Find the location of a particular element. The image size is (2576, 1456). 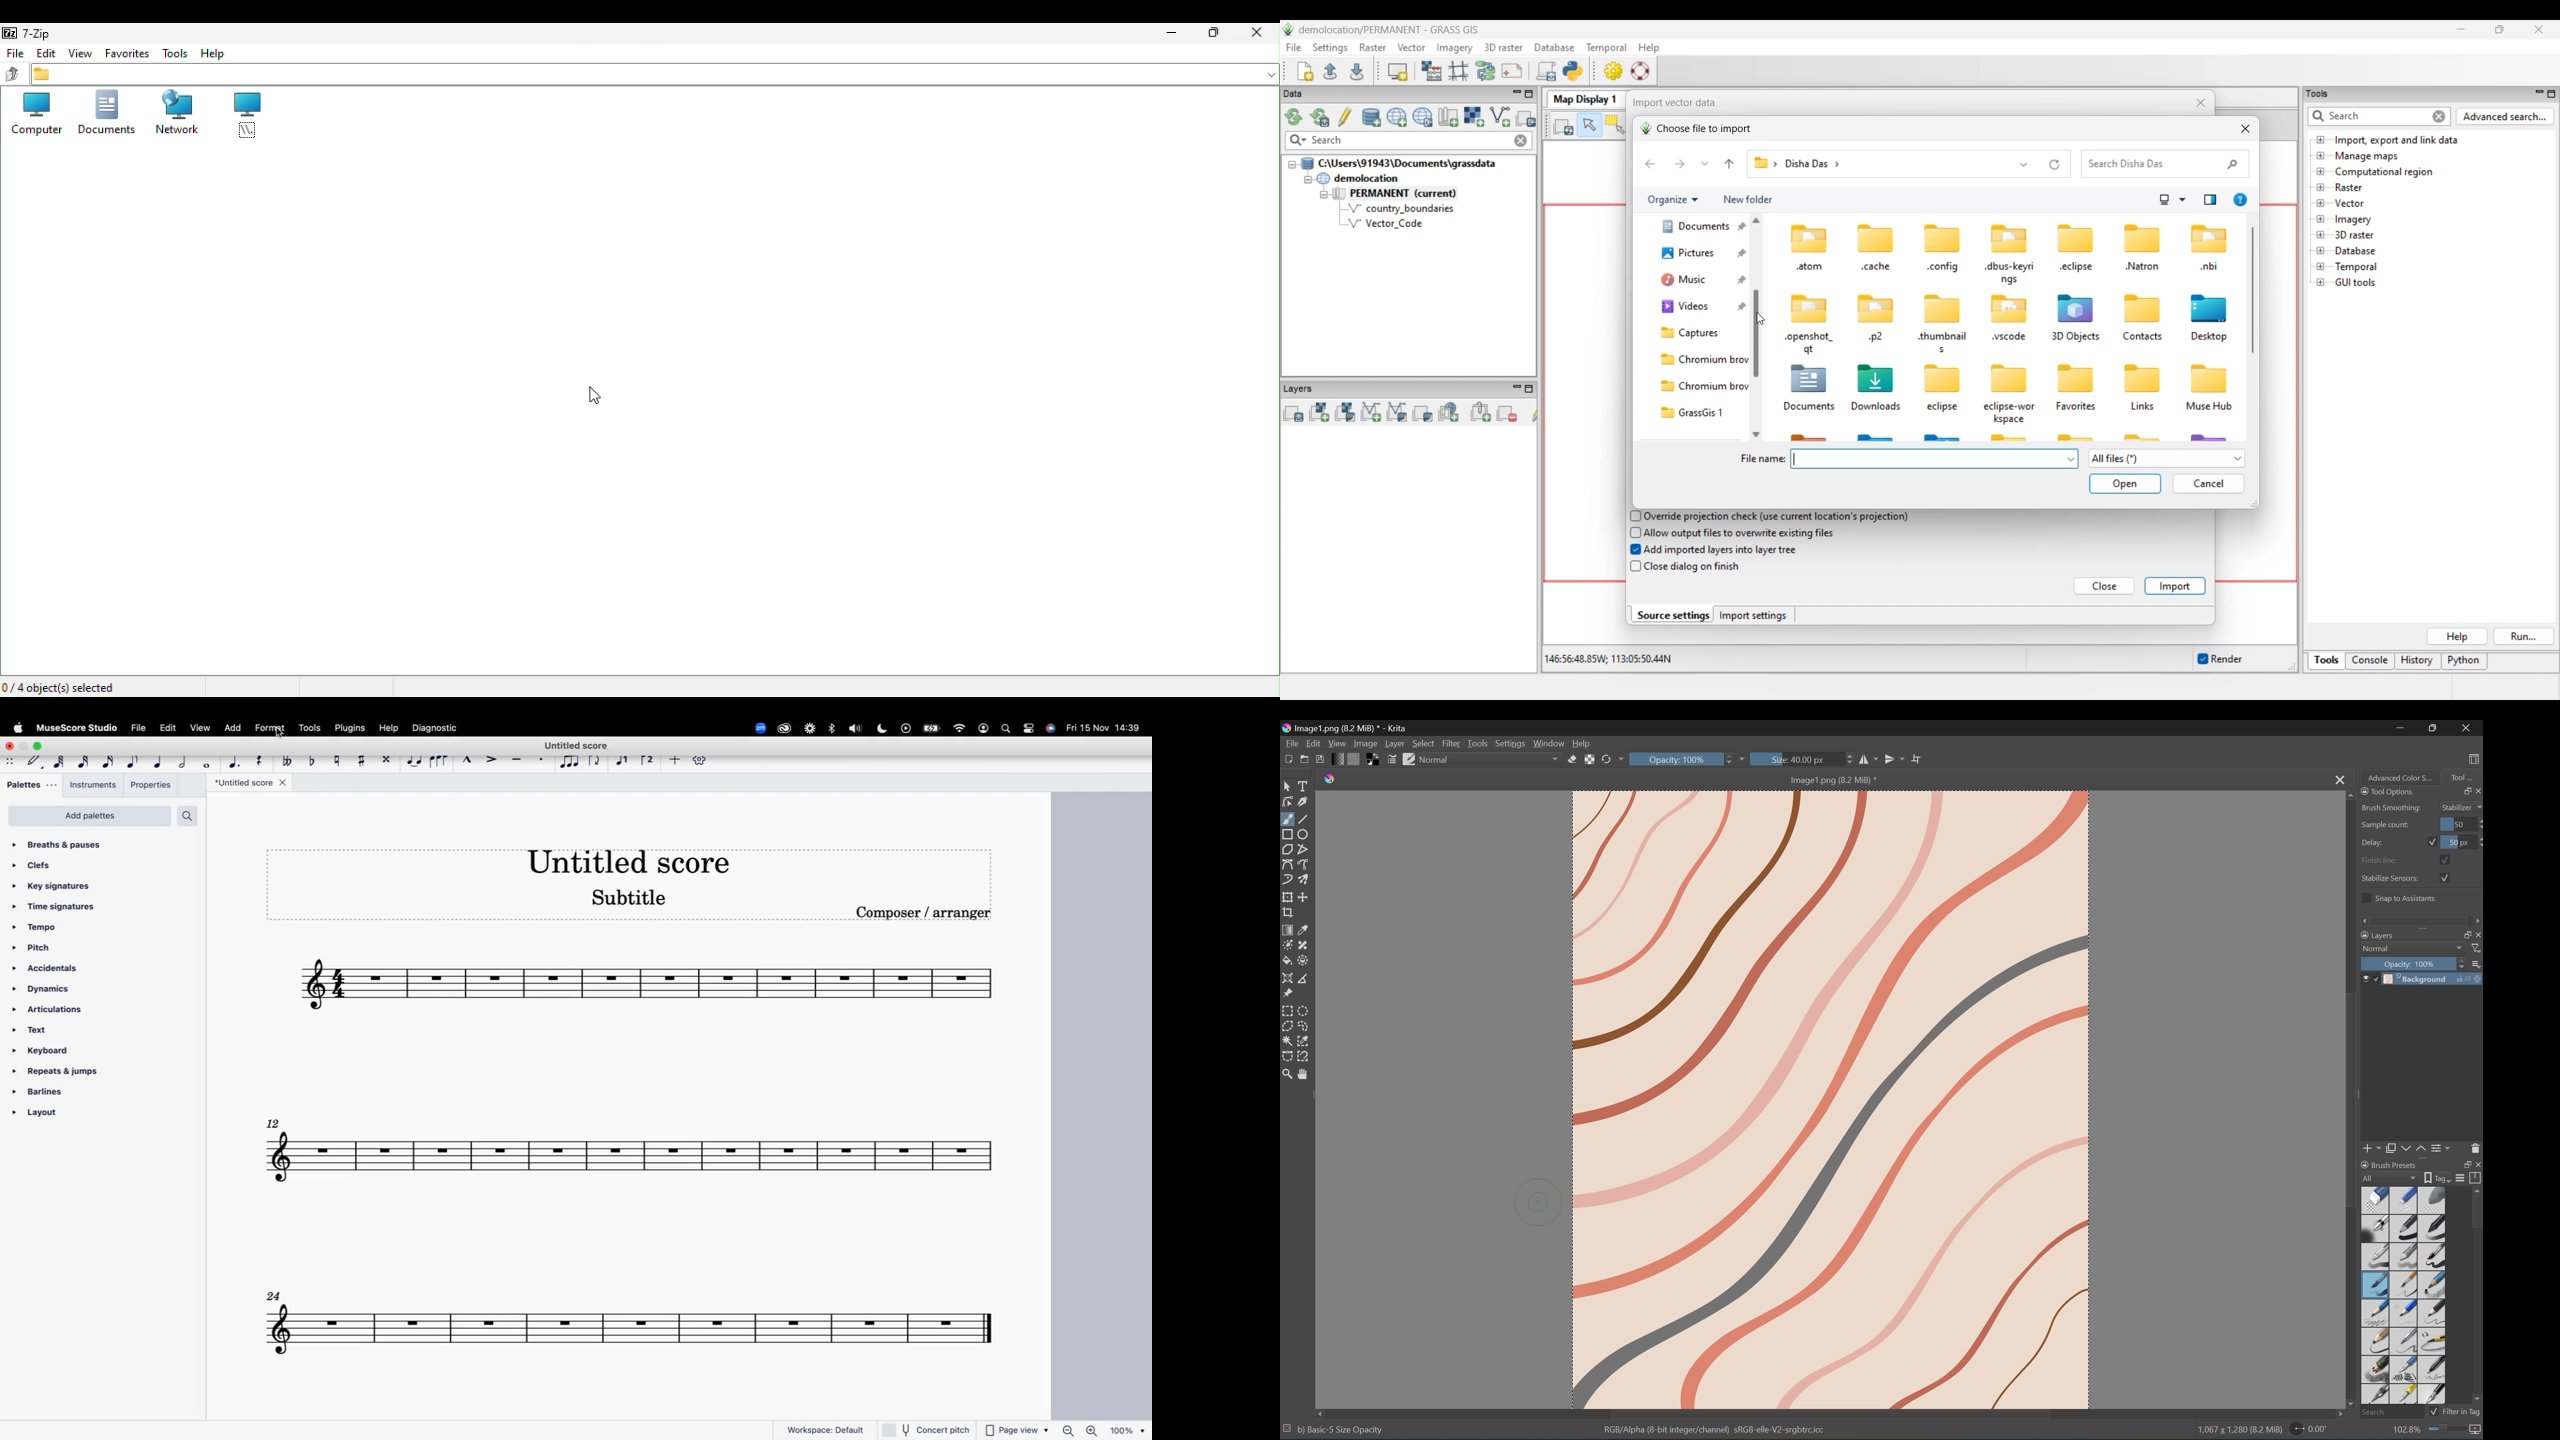

concert pitch is located at coordinates (930, 1428).